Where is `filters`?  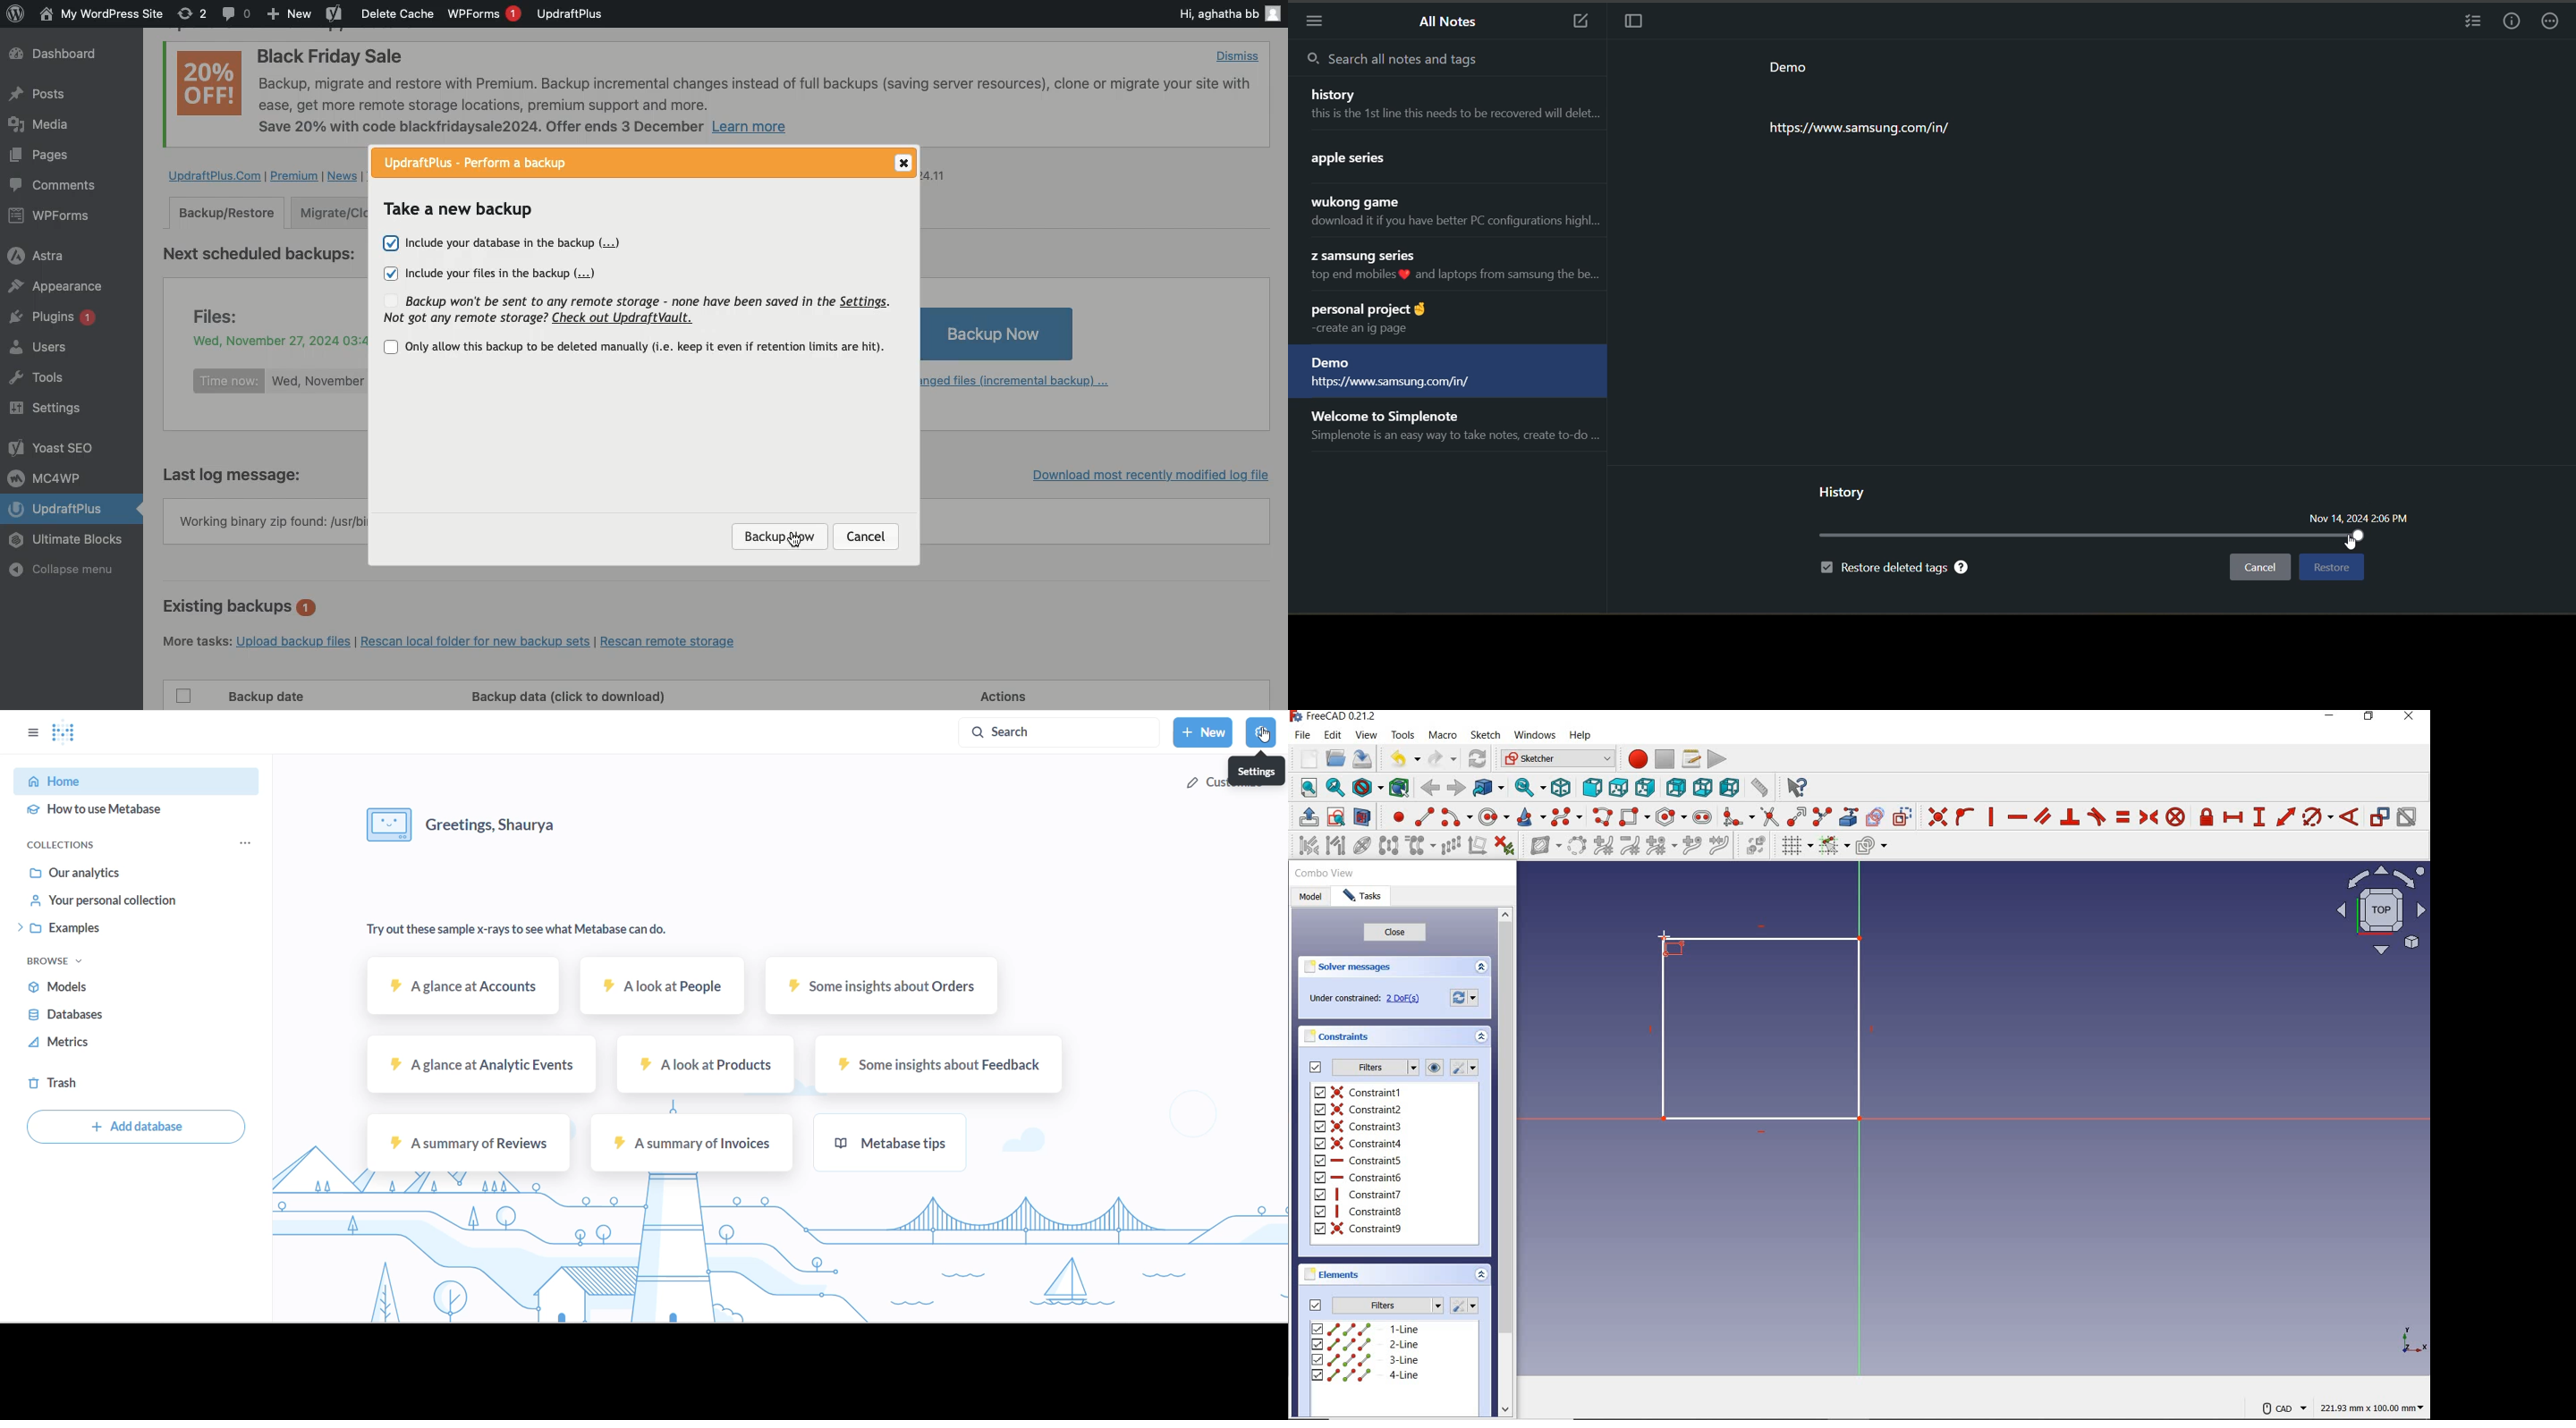 filters is located at coordinates (1376, 1306).